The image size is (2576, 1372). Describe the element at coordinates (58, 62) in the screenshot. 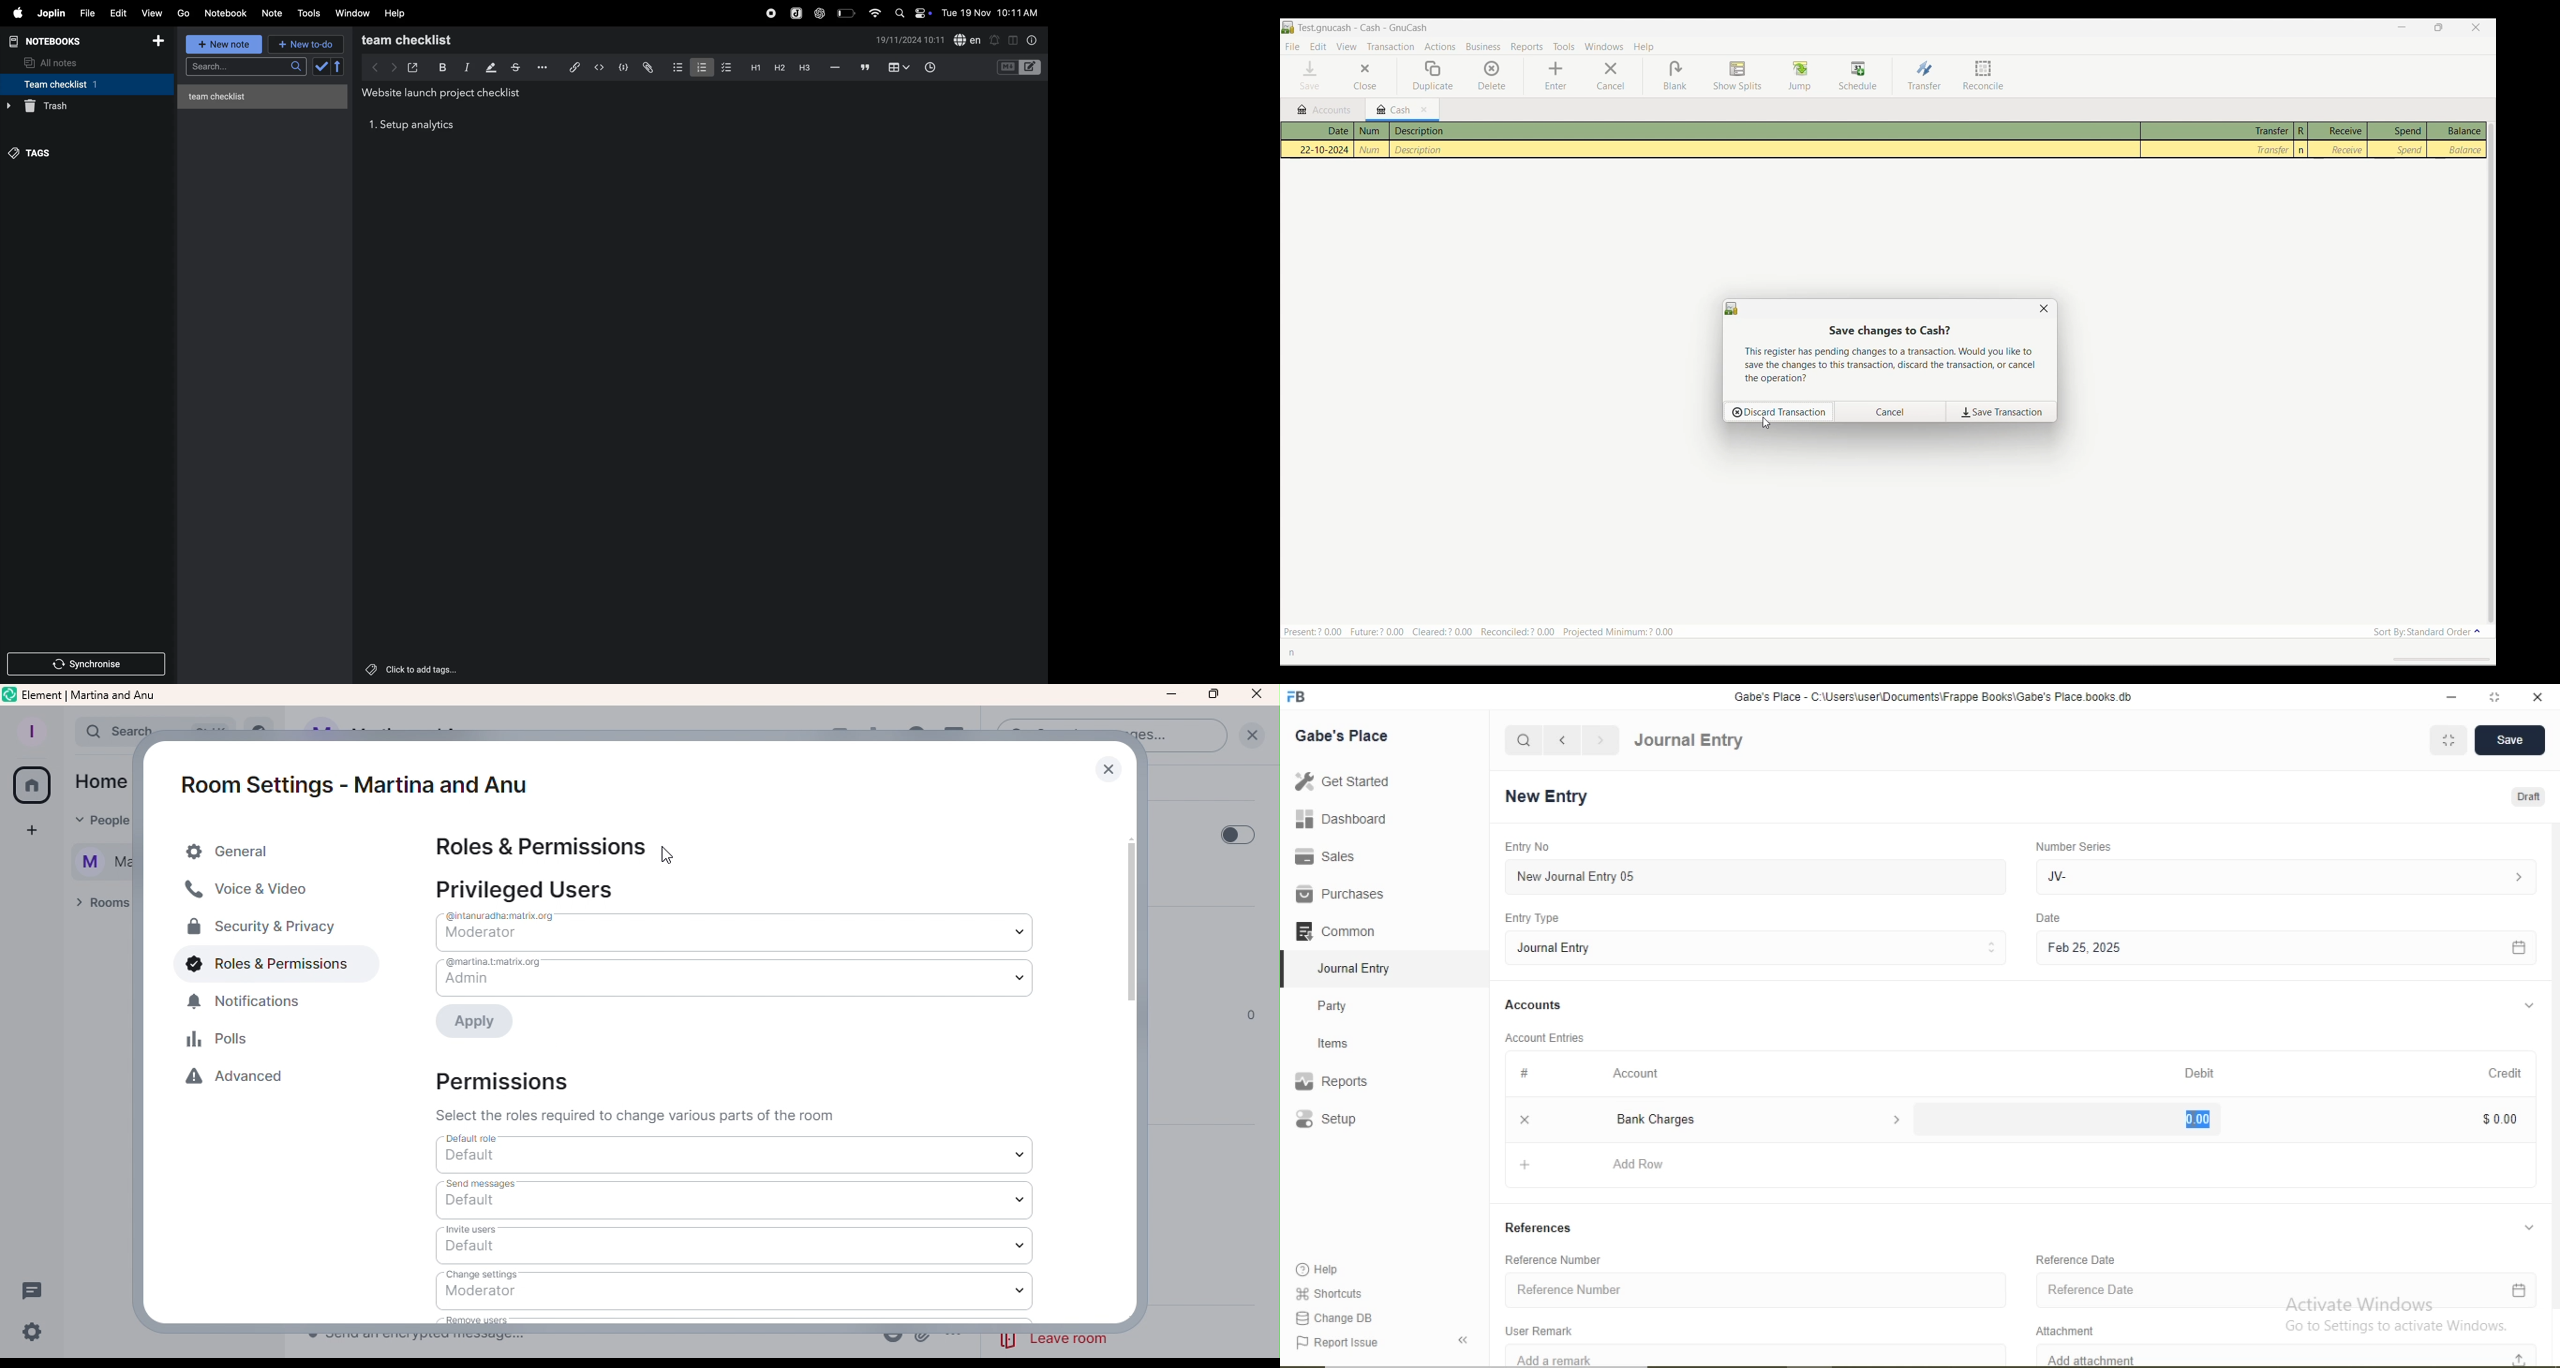

I see `all notes` at that location.